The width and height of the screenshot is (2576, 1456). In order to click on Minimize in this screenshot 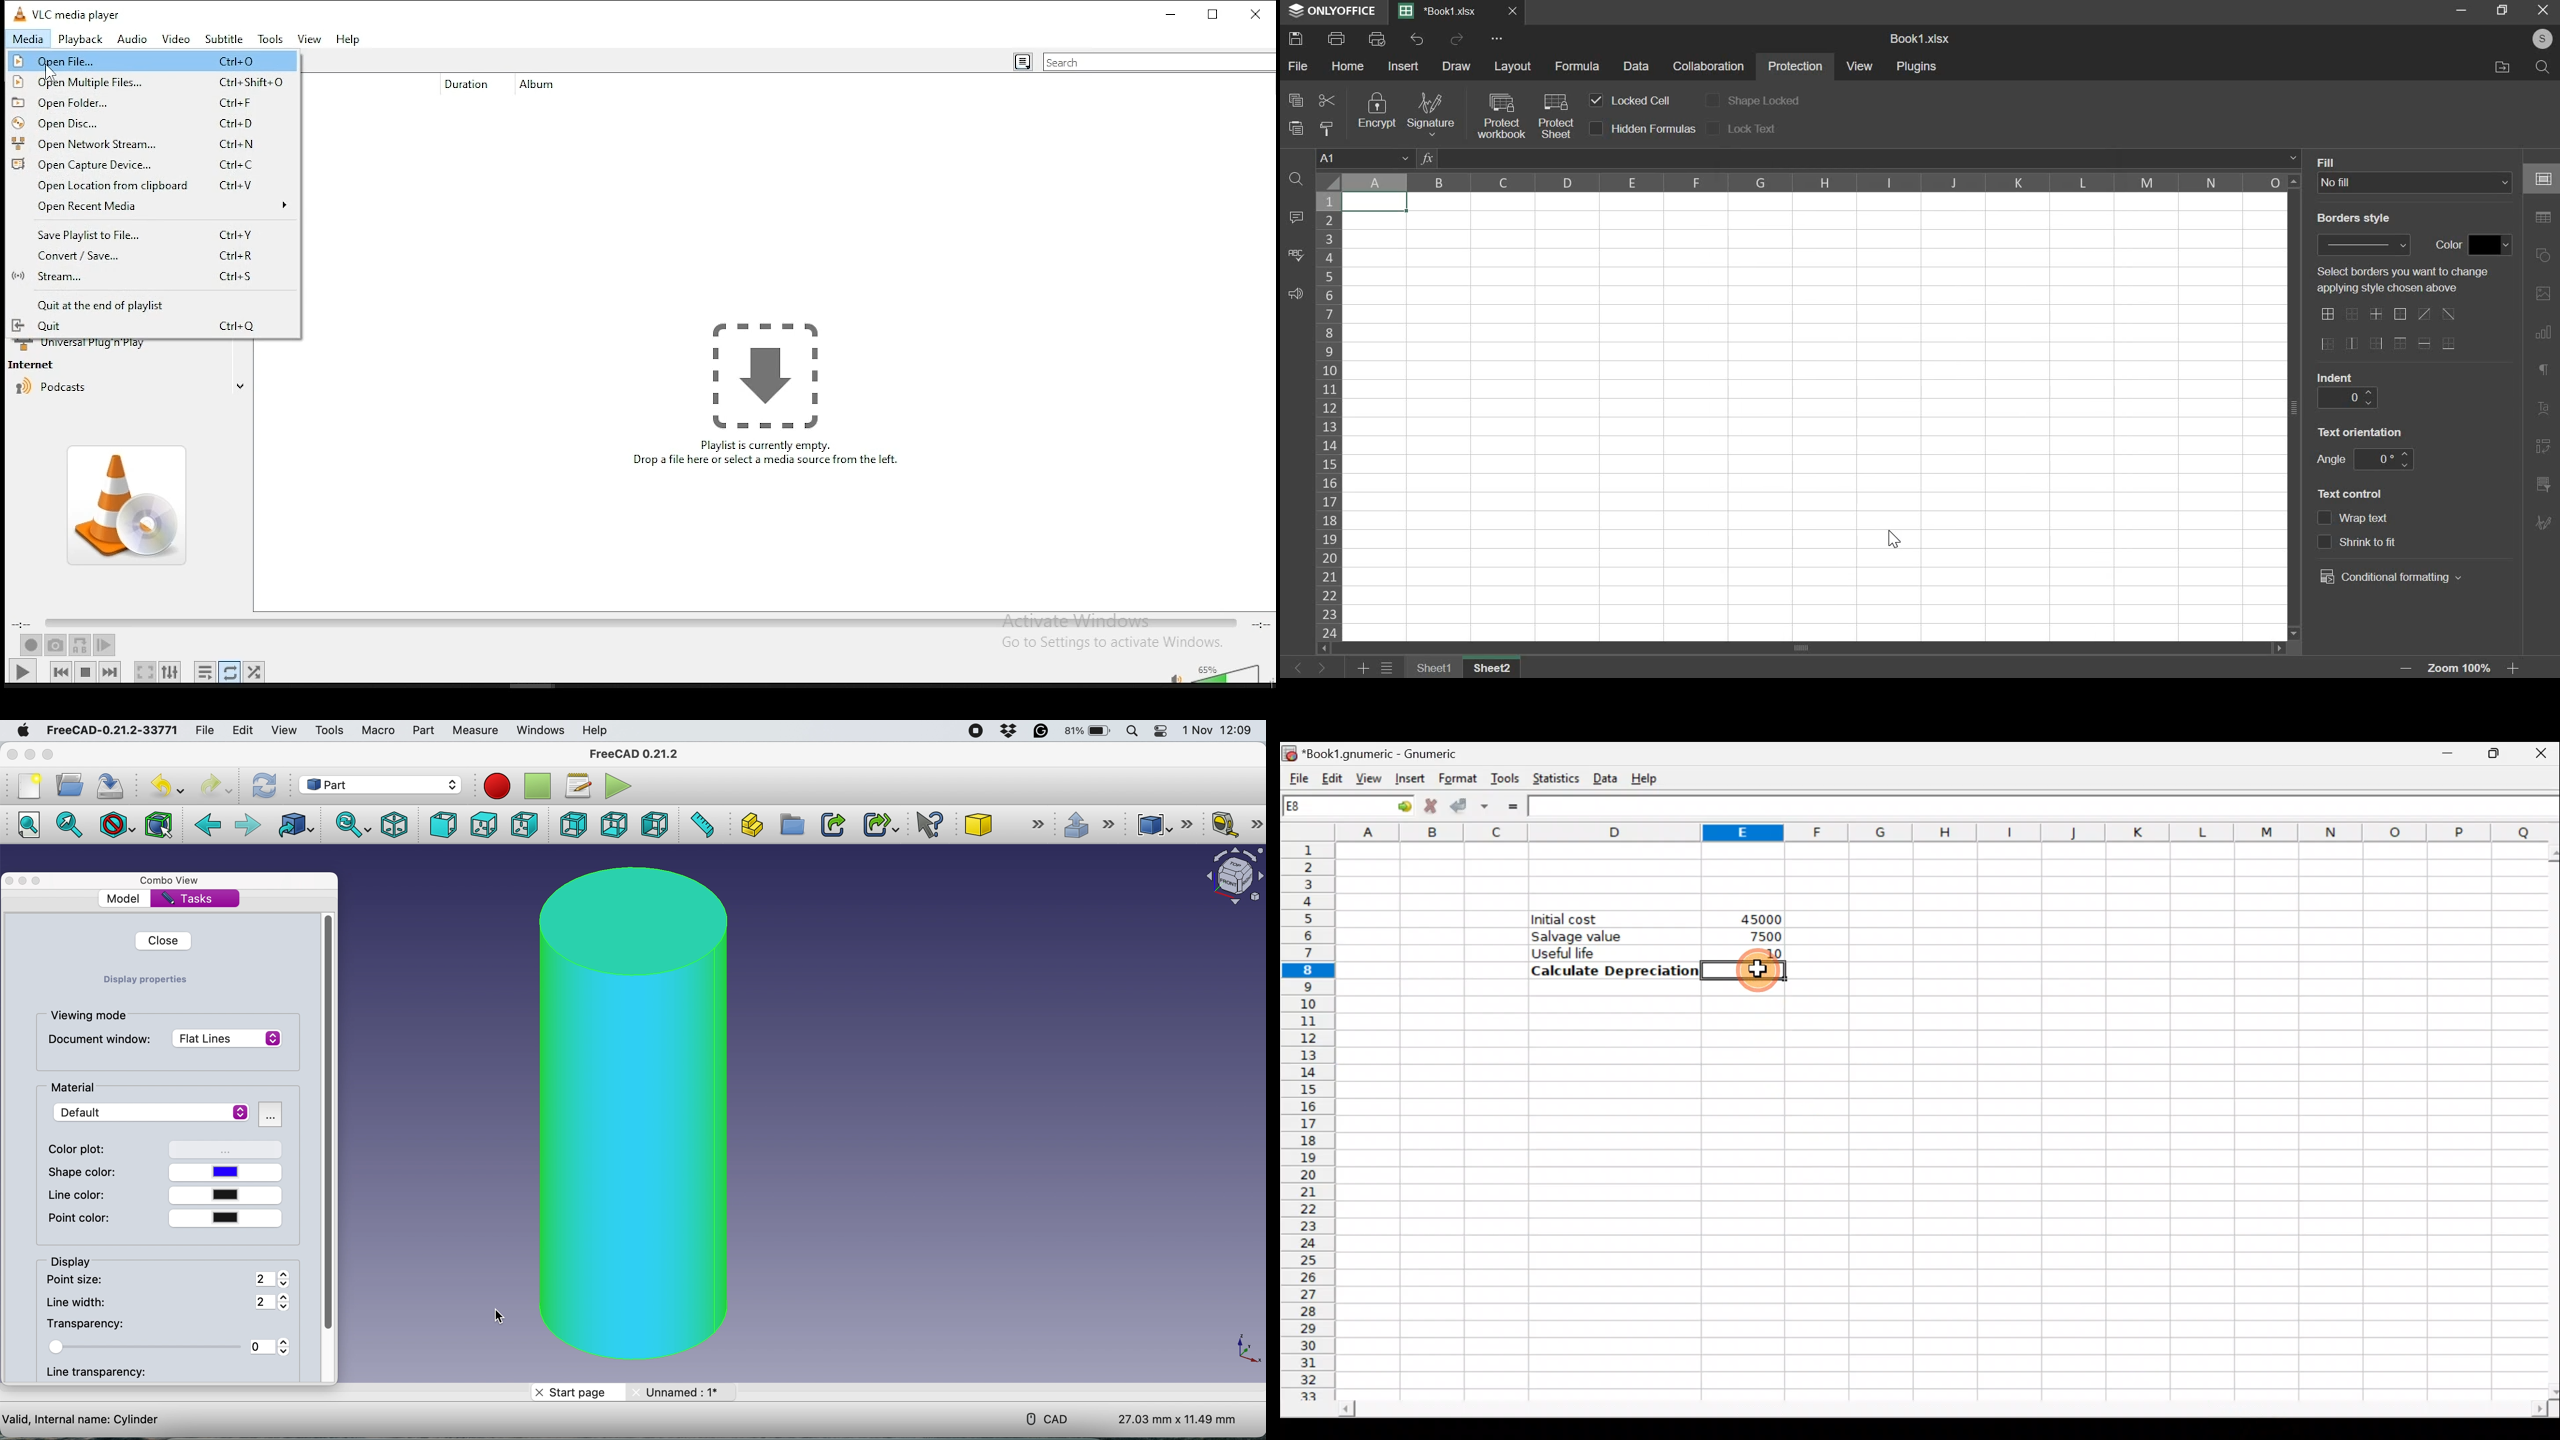, I will do `click(2445, 757)`.